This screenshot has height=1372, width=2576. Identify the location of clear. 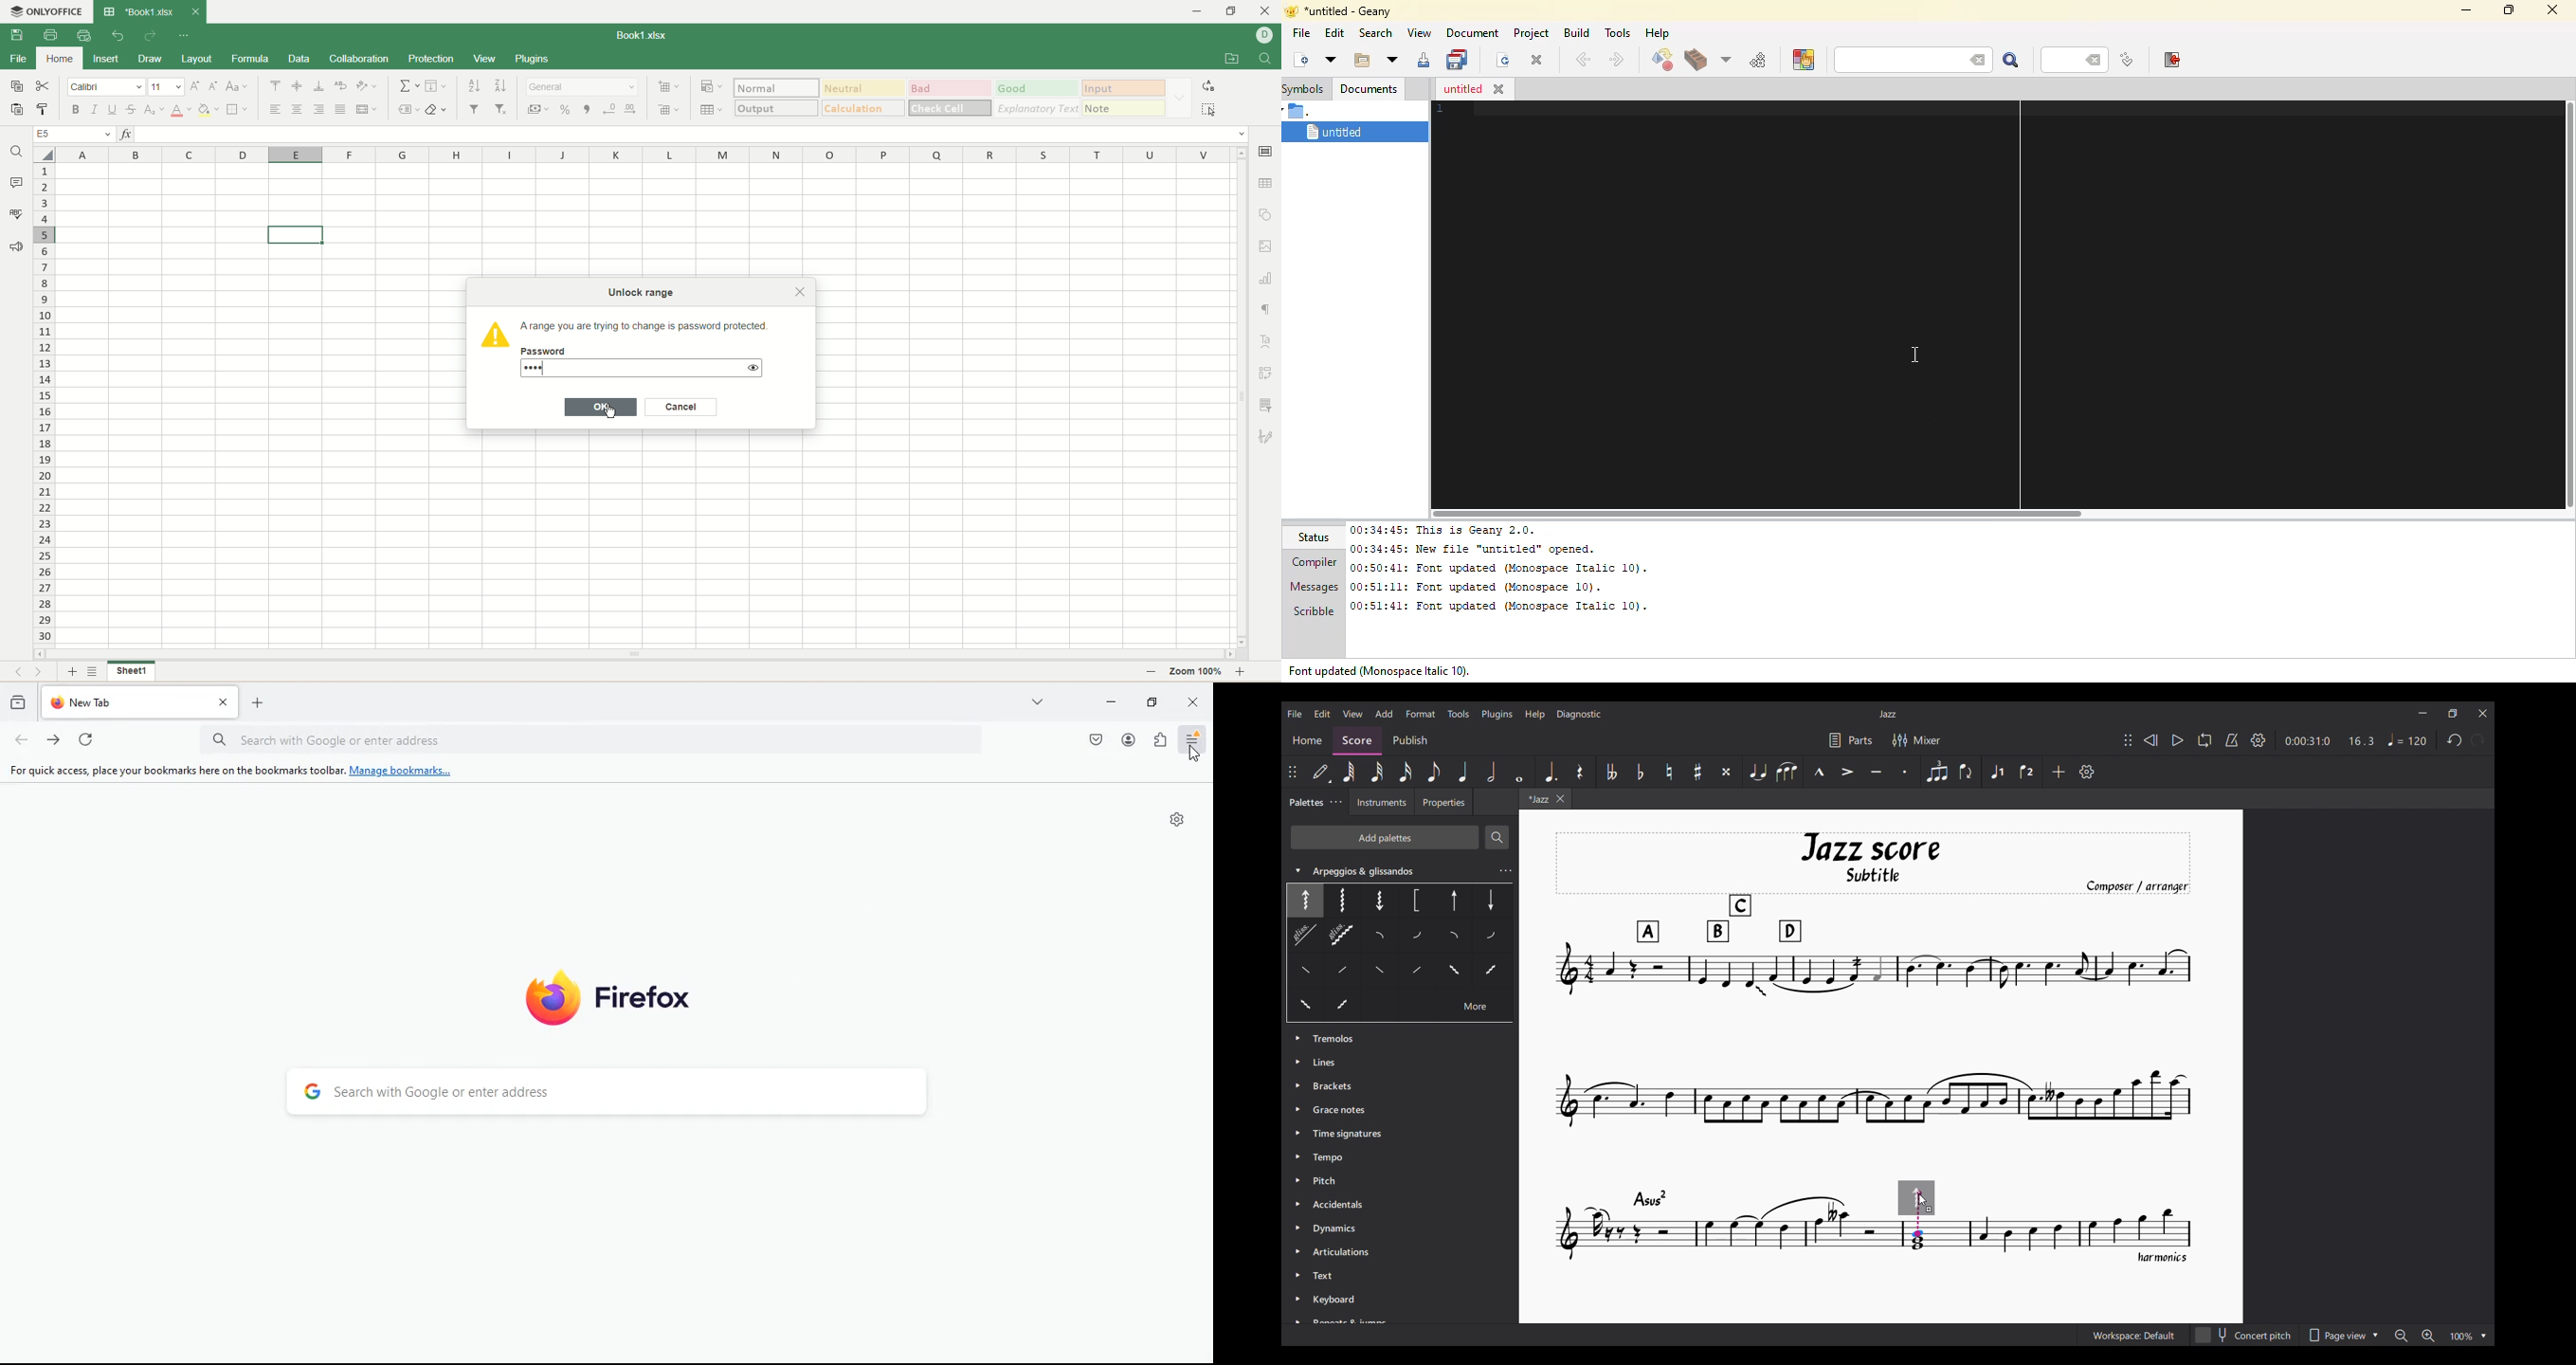
(437, 110).